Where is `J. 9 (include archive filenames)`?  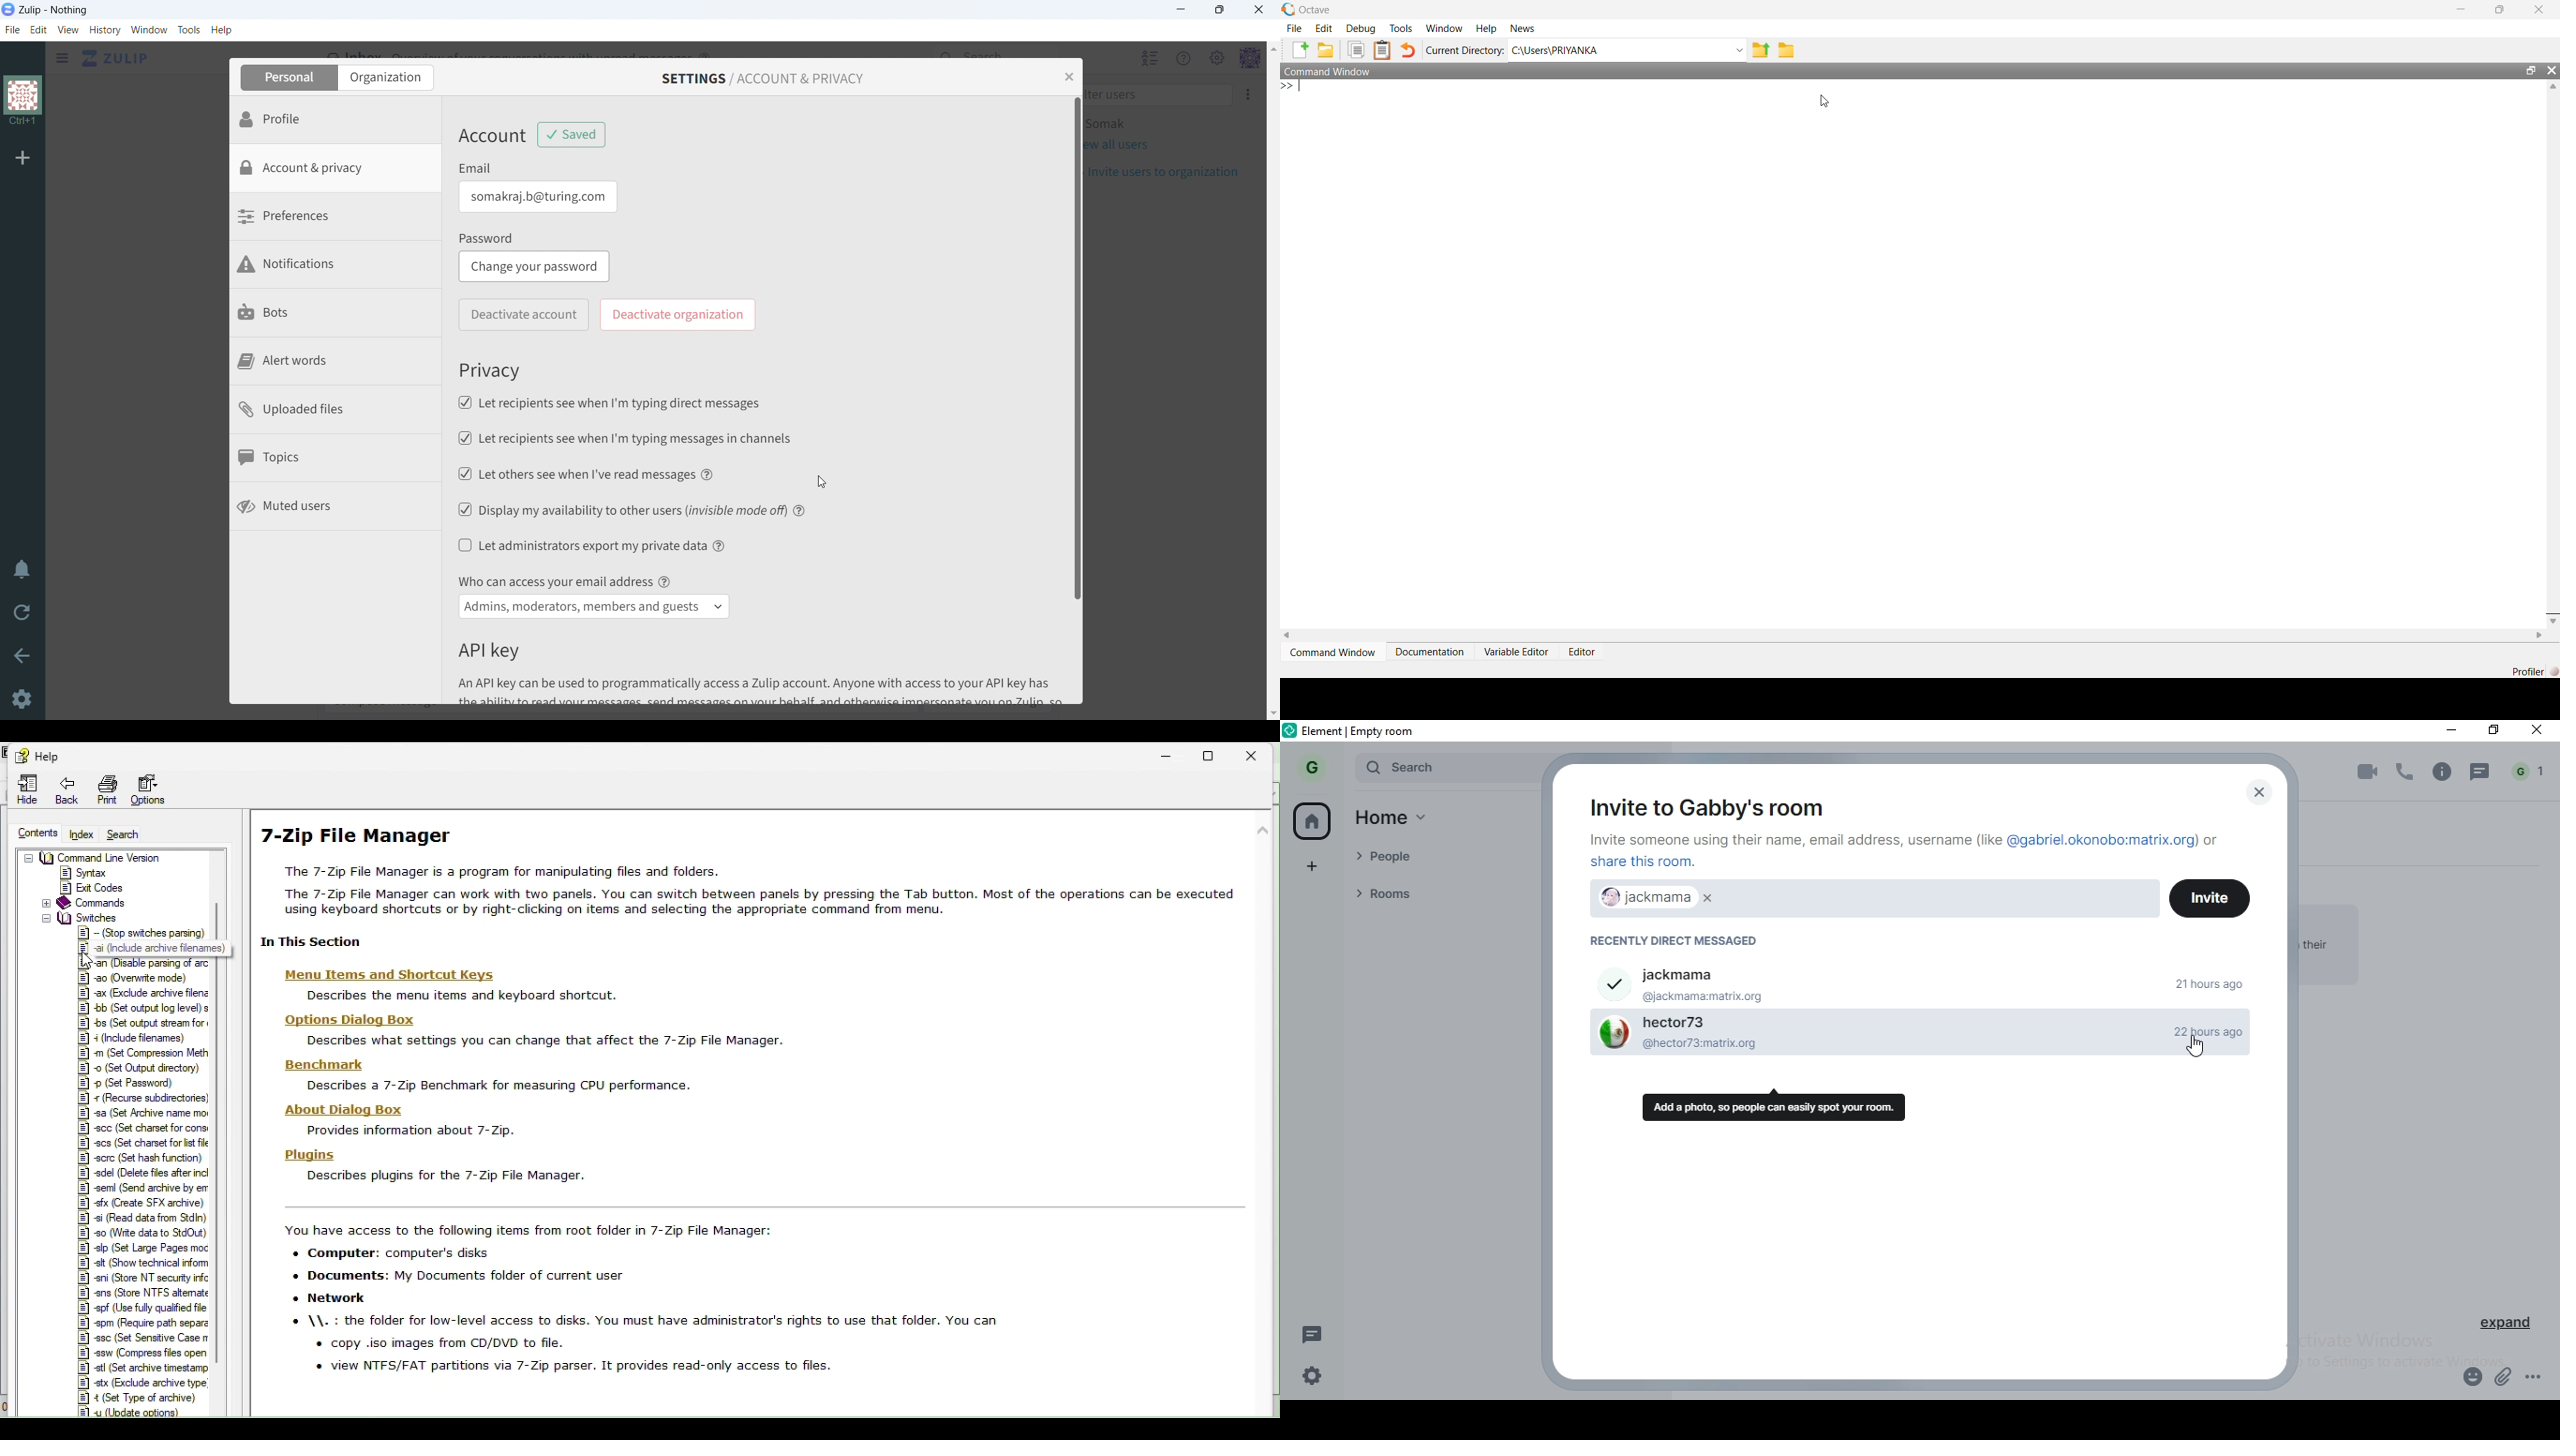 J. 9 (include archive filenames) is located at coordinates (154, 950).